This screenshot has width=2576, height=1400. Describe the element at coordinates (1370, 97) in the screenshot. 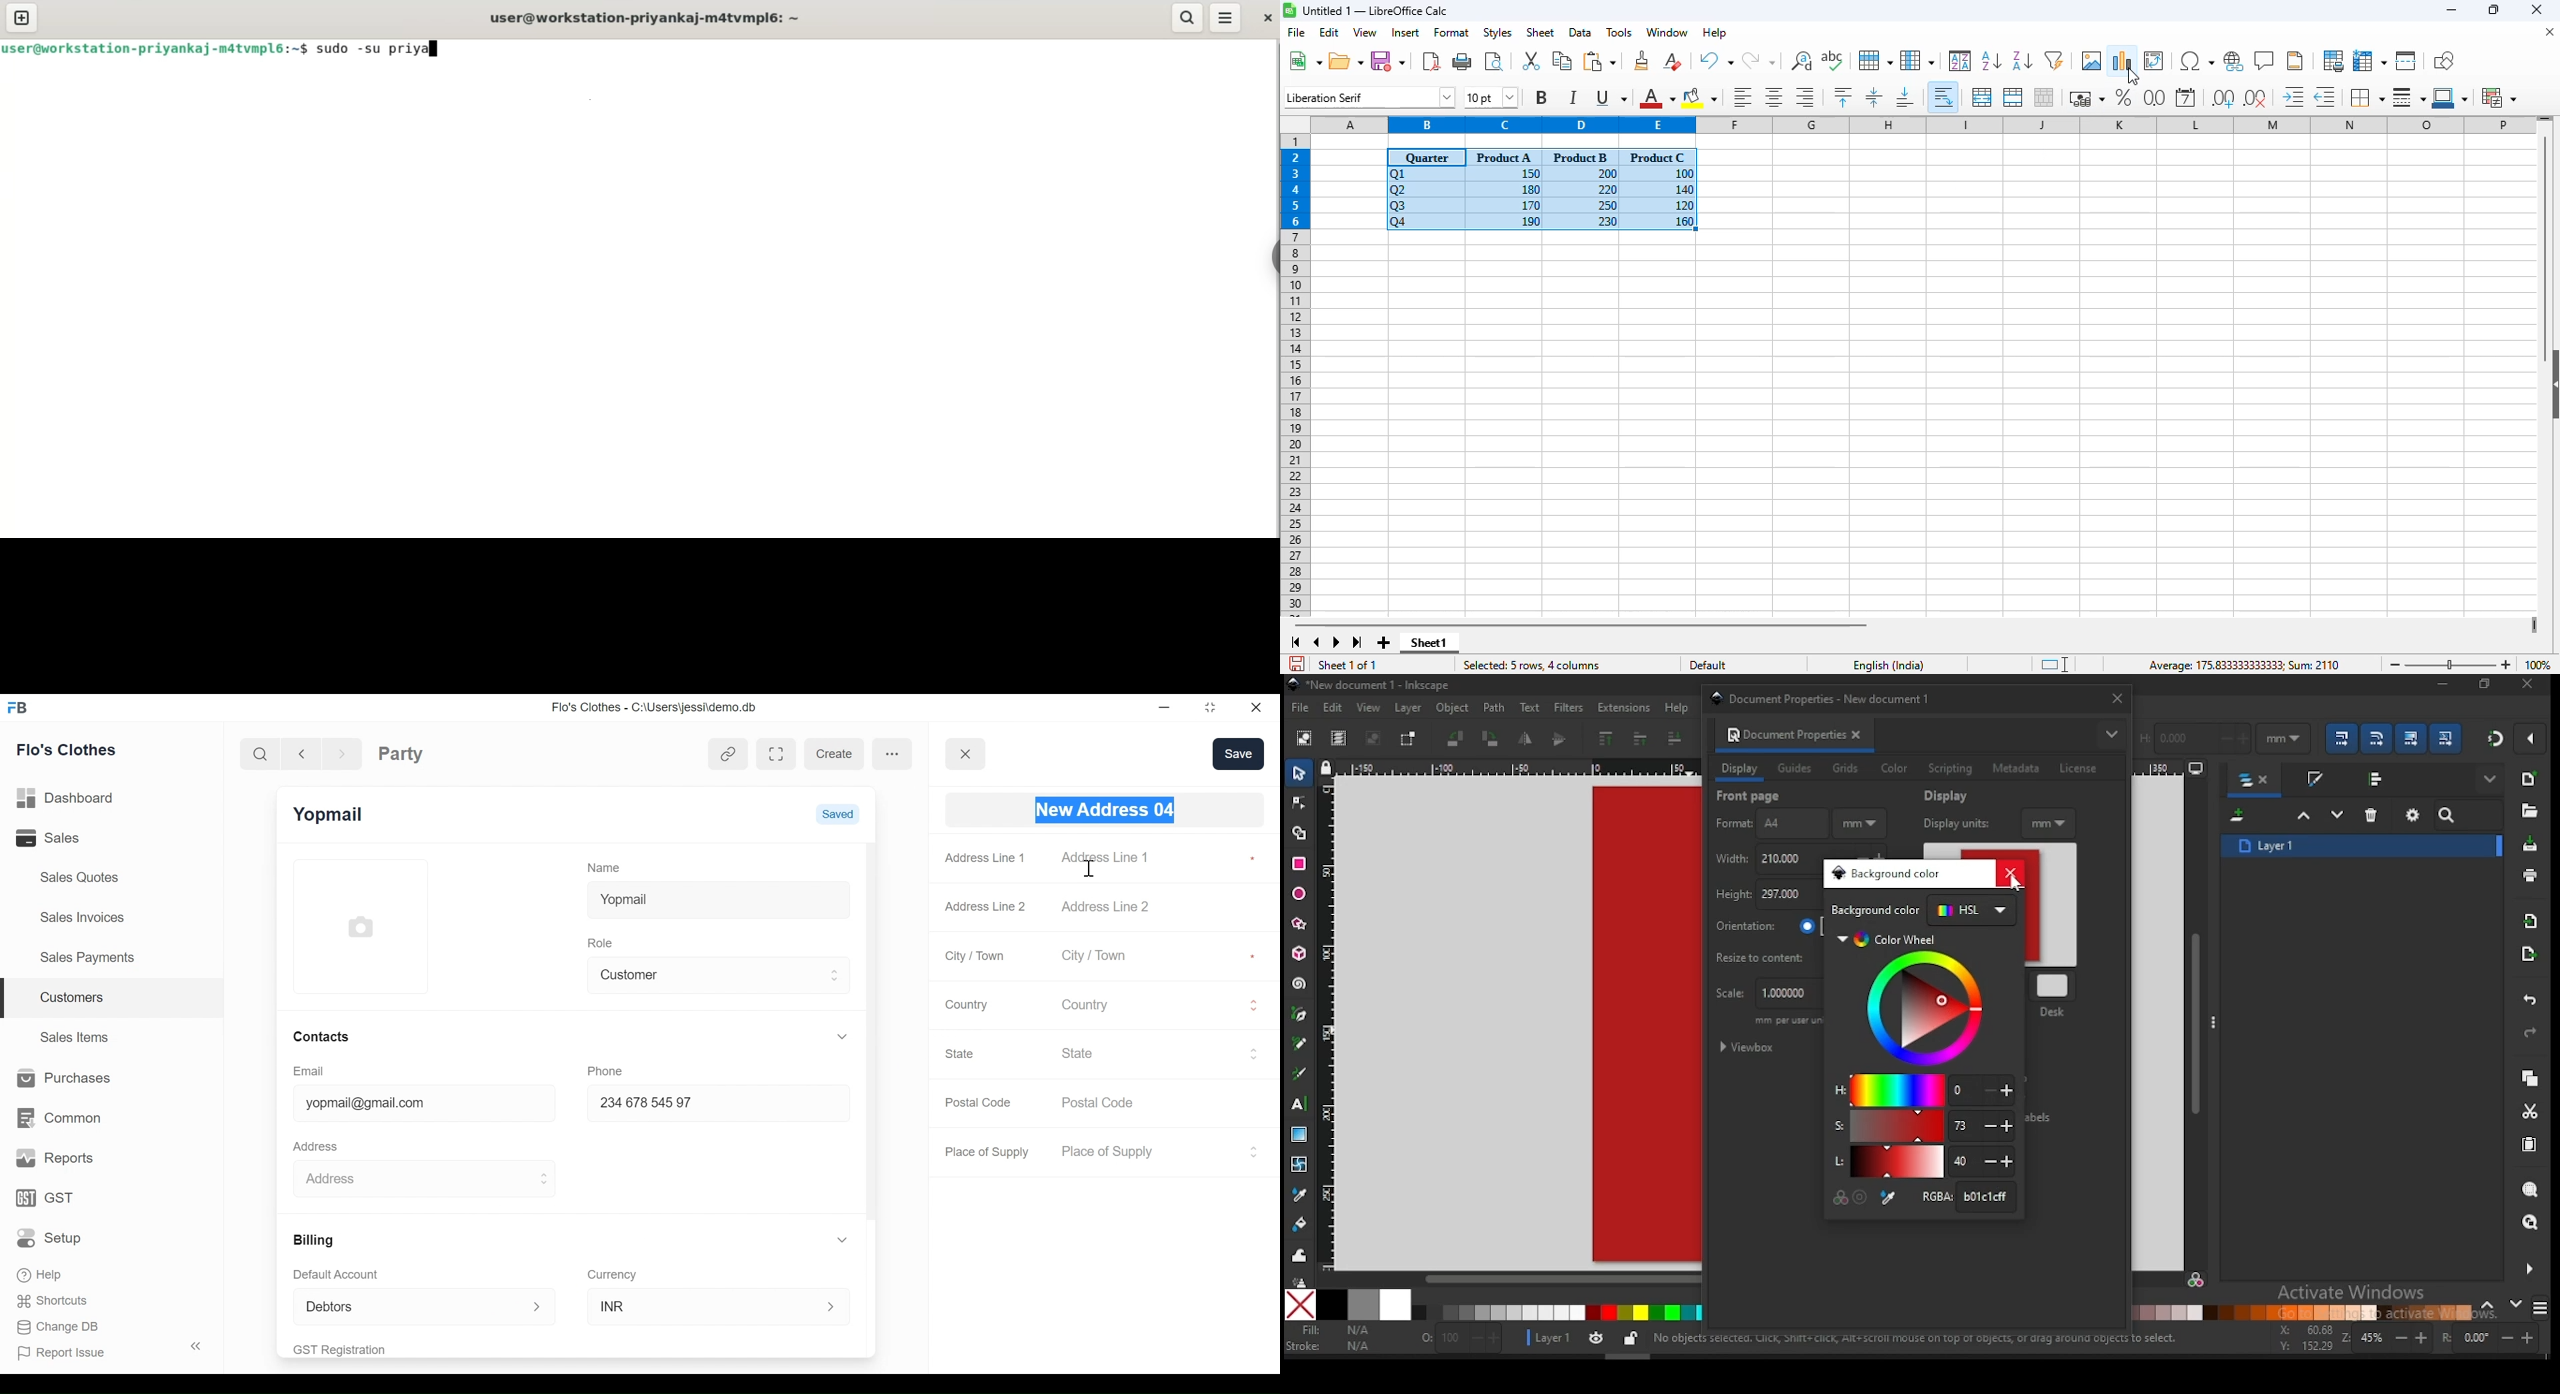

I see `font name` at that location.